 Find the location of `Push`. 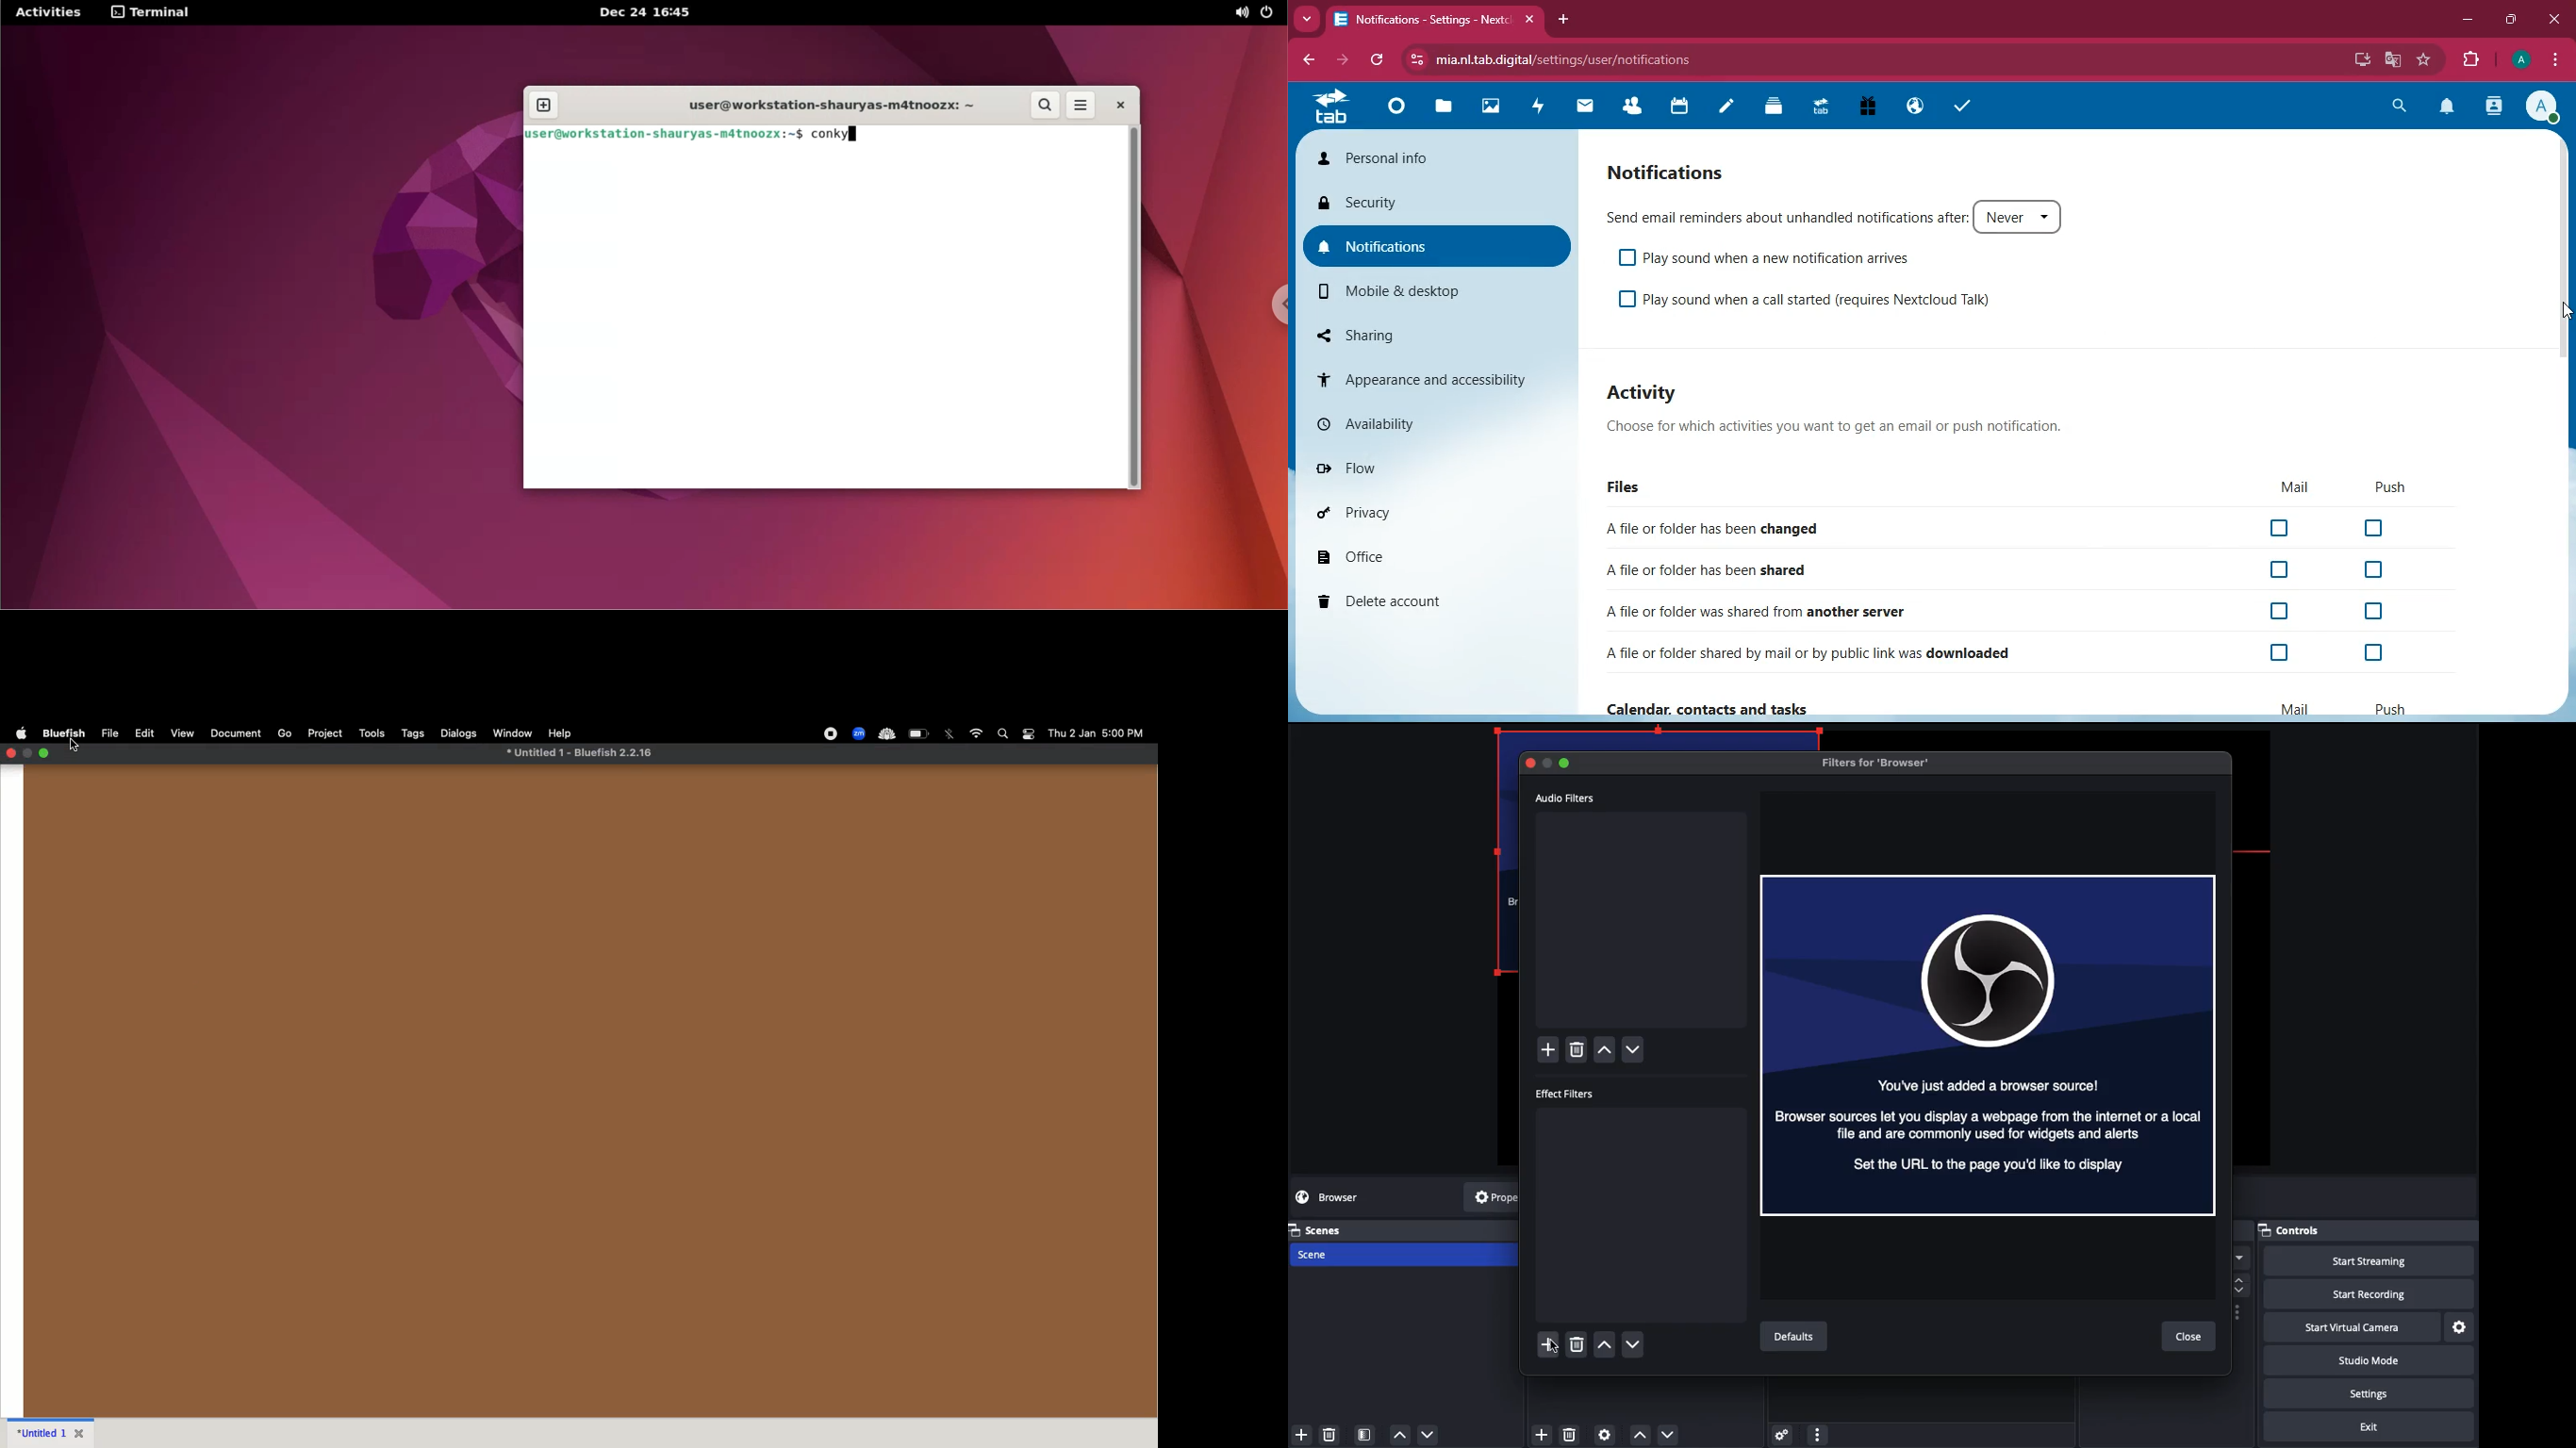

Push is located at coordinates (2393, 710).